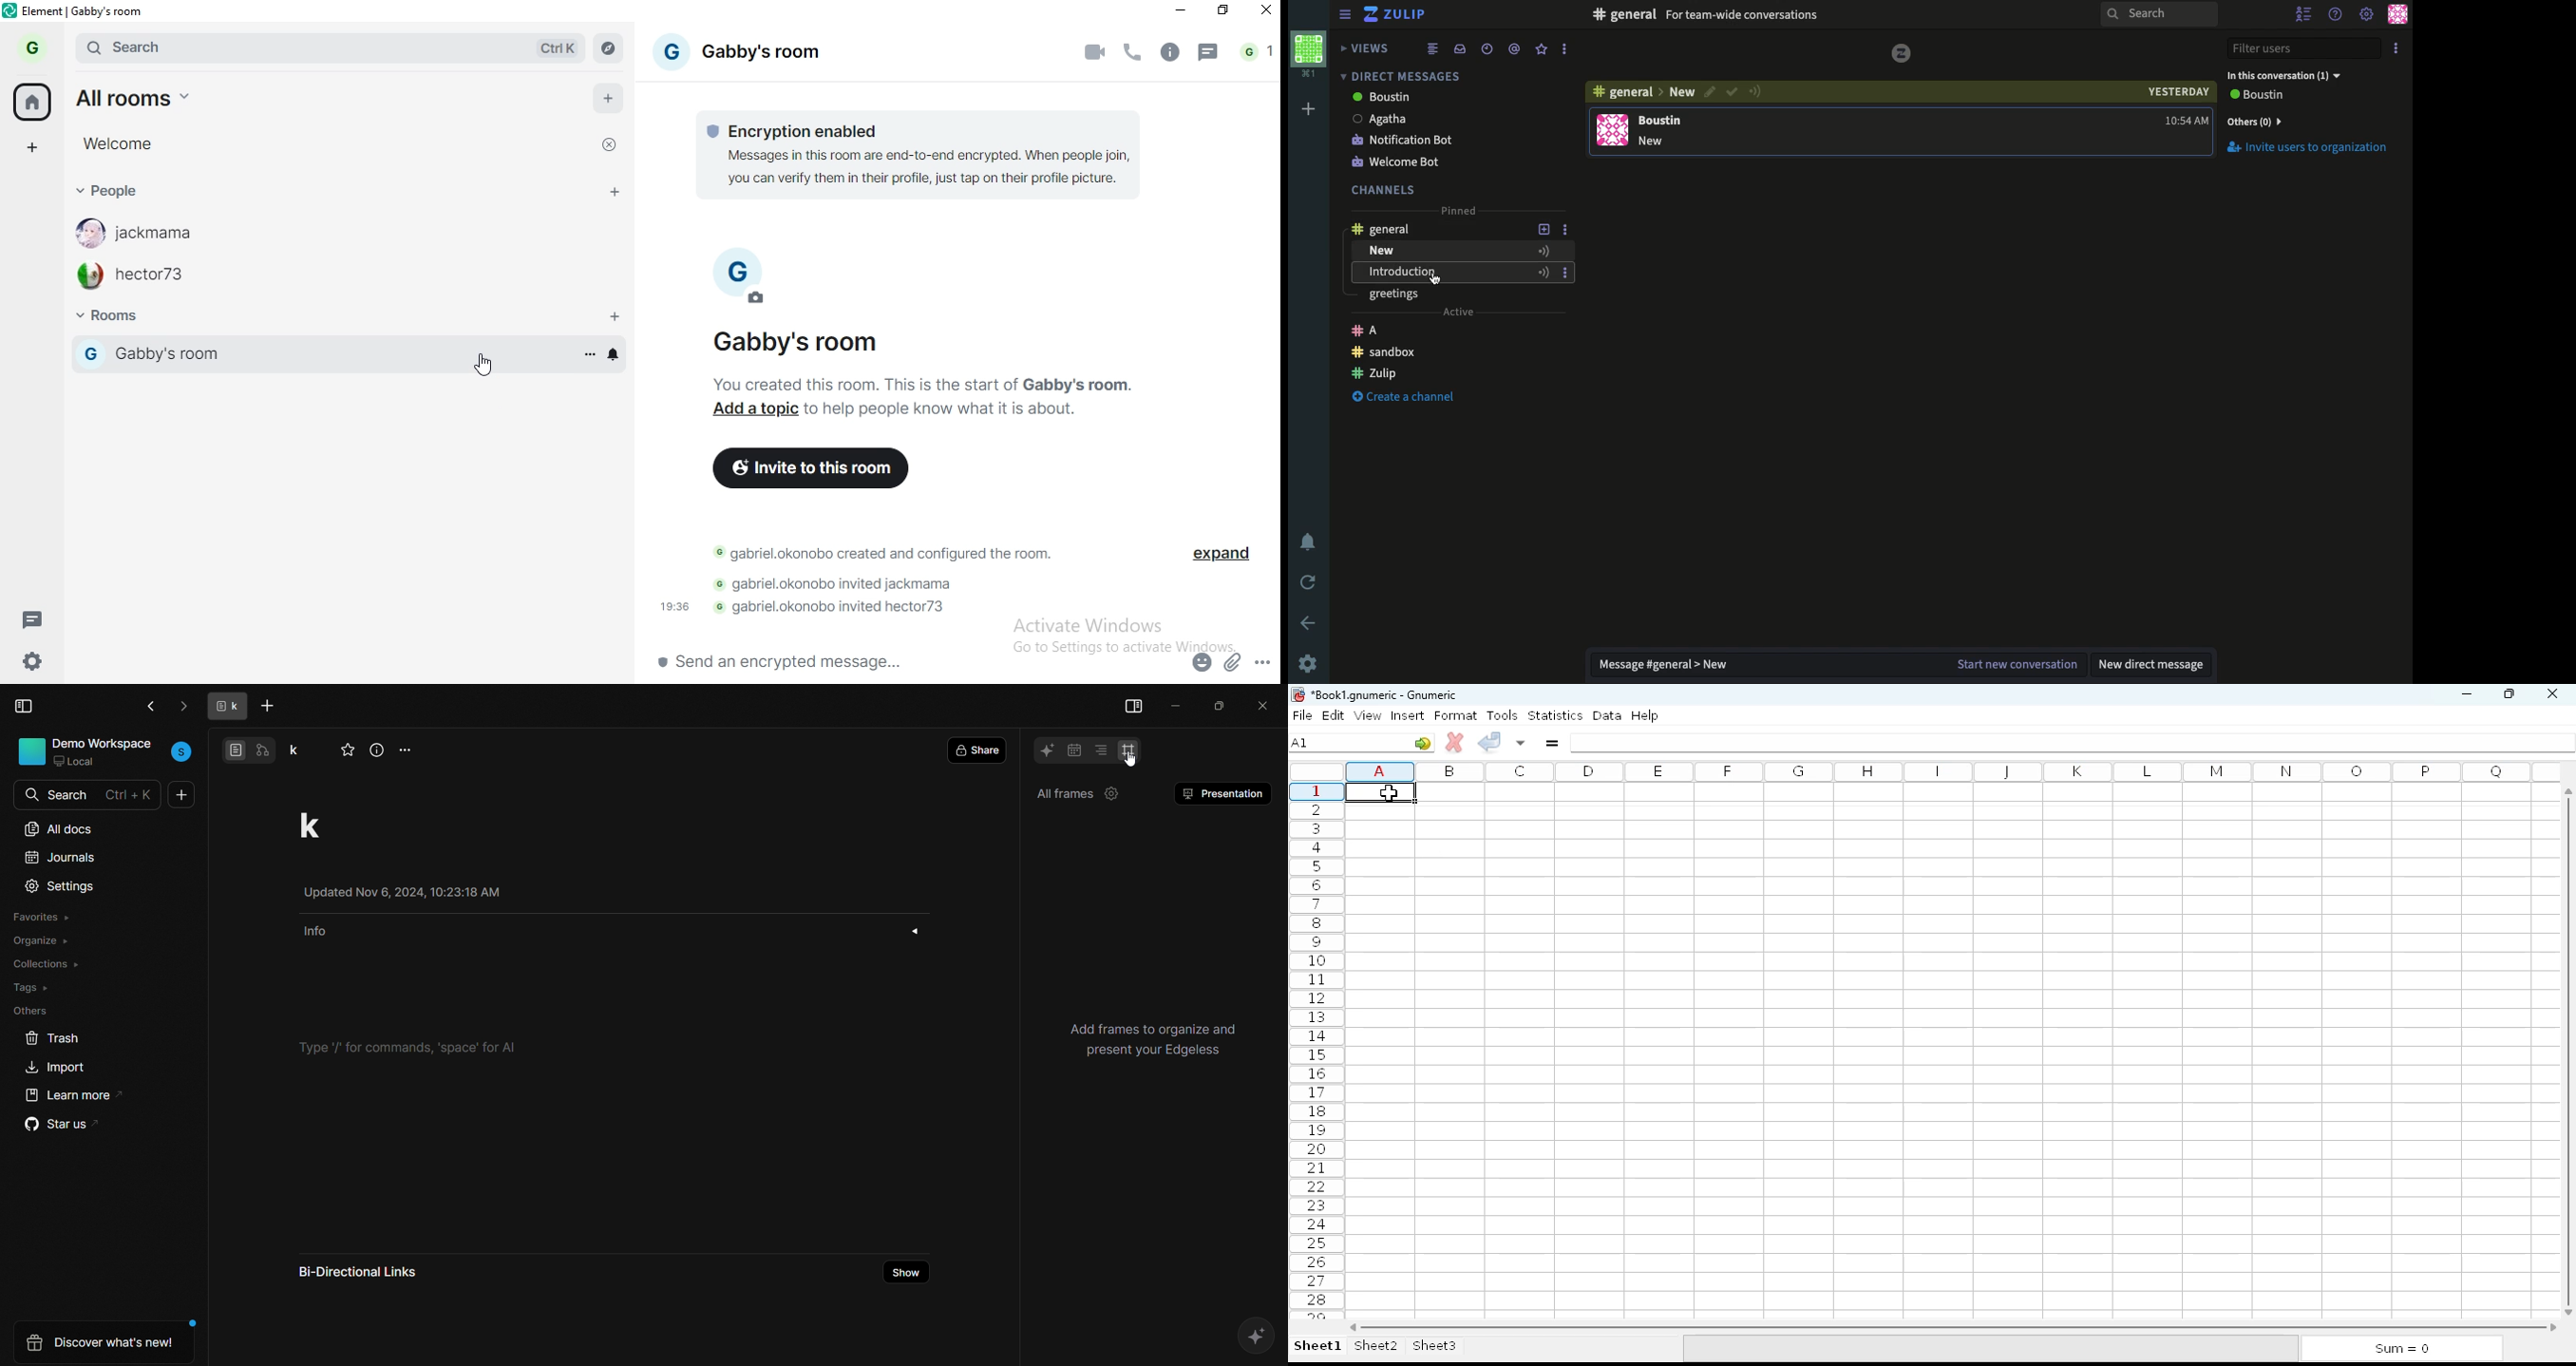 This screenshot has width=2576, height=1372. Describe the element at coordinates (30, 47) in the screenshot. I see `profile` at that location.